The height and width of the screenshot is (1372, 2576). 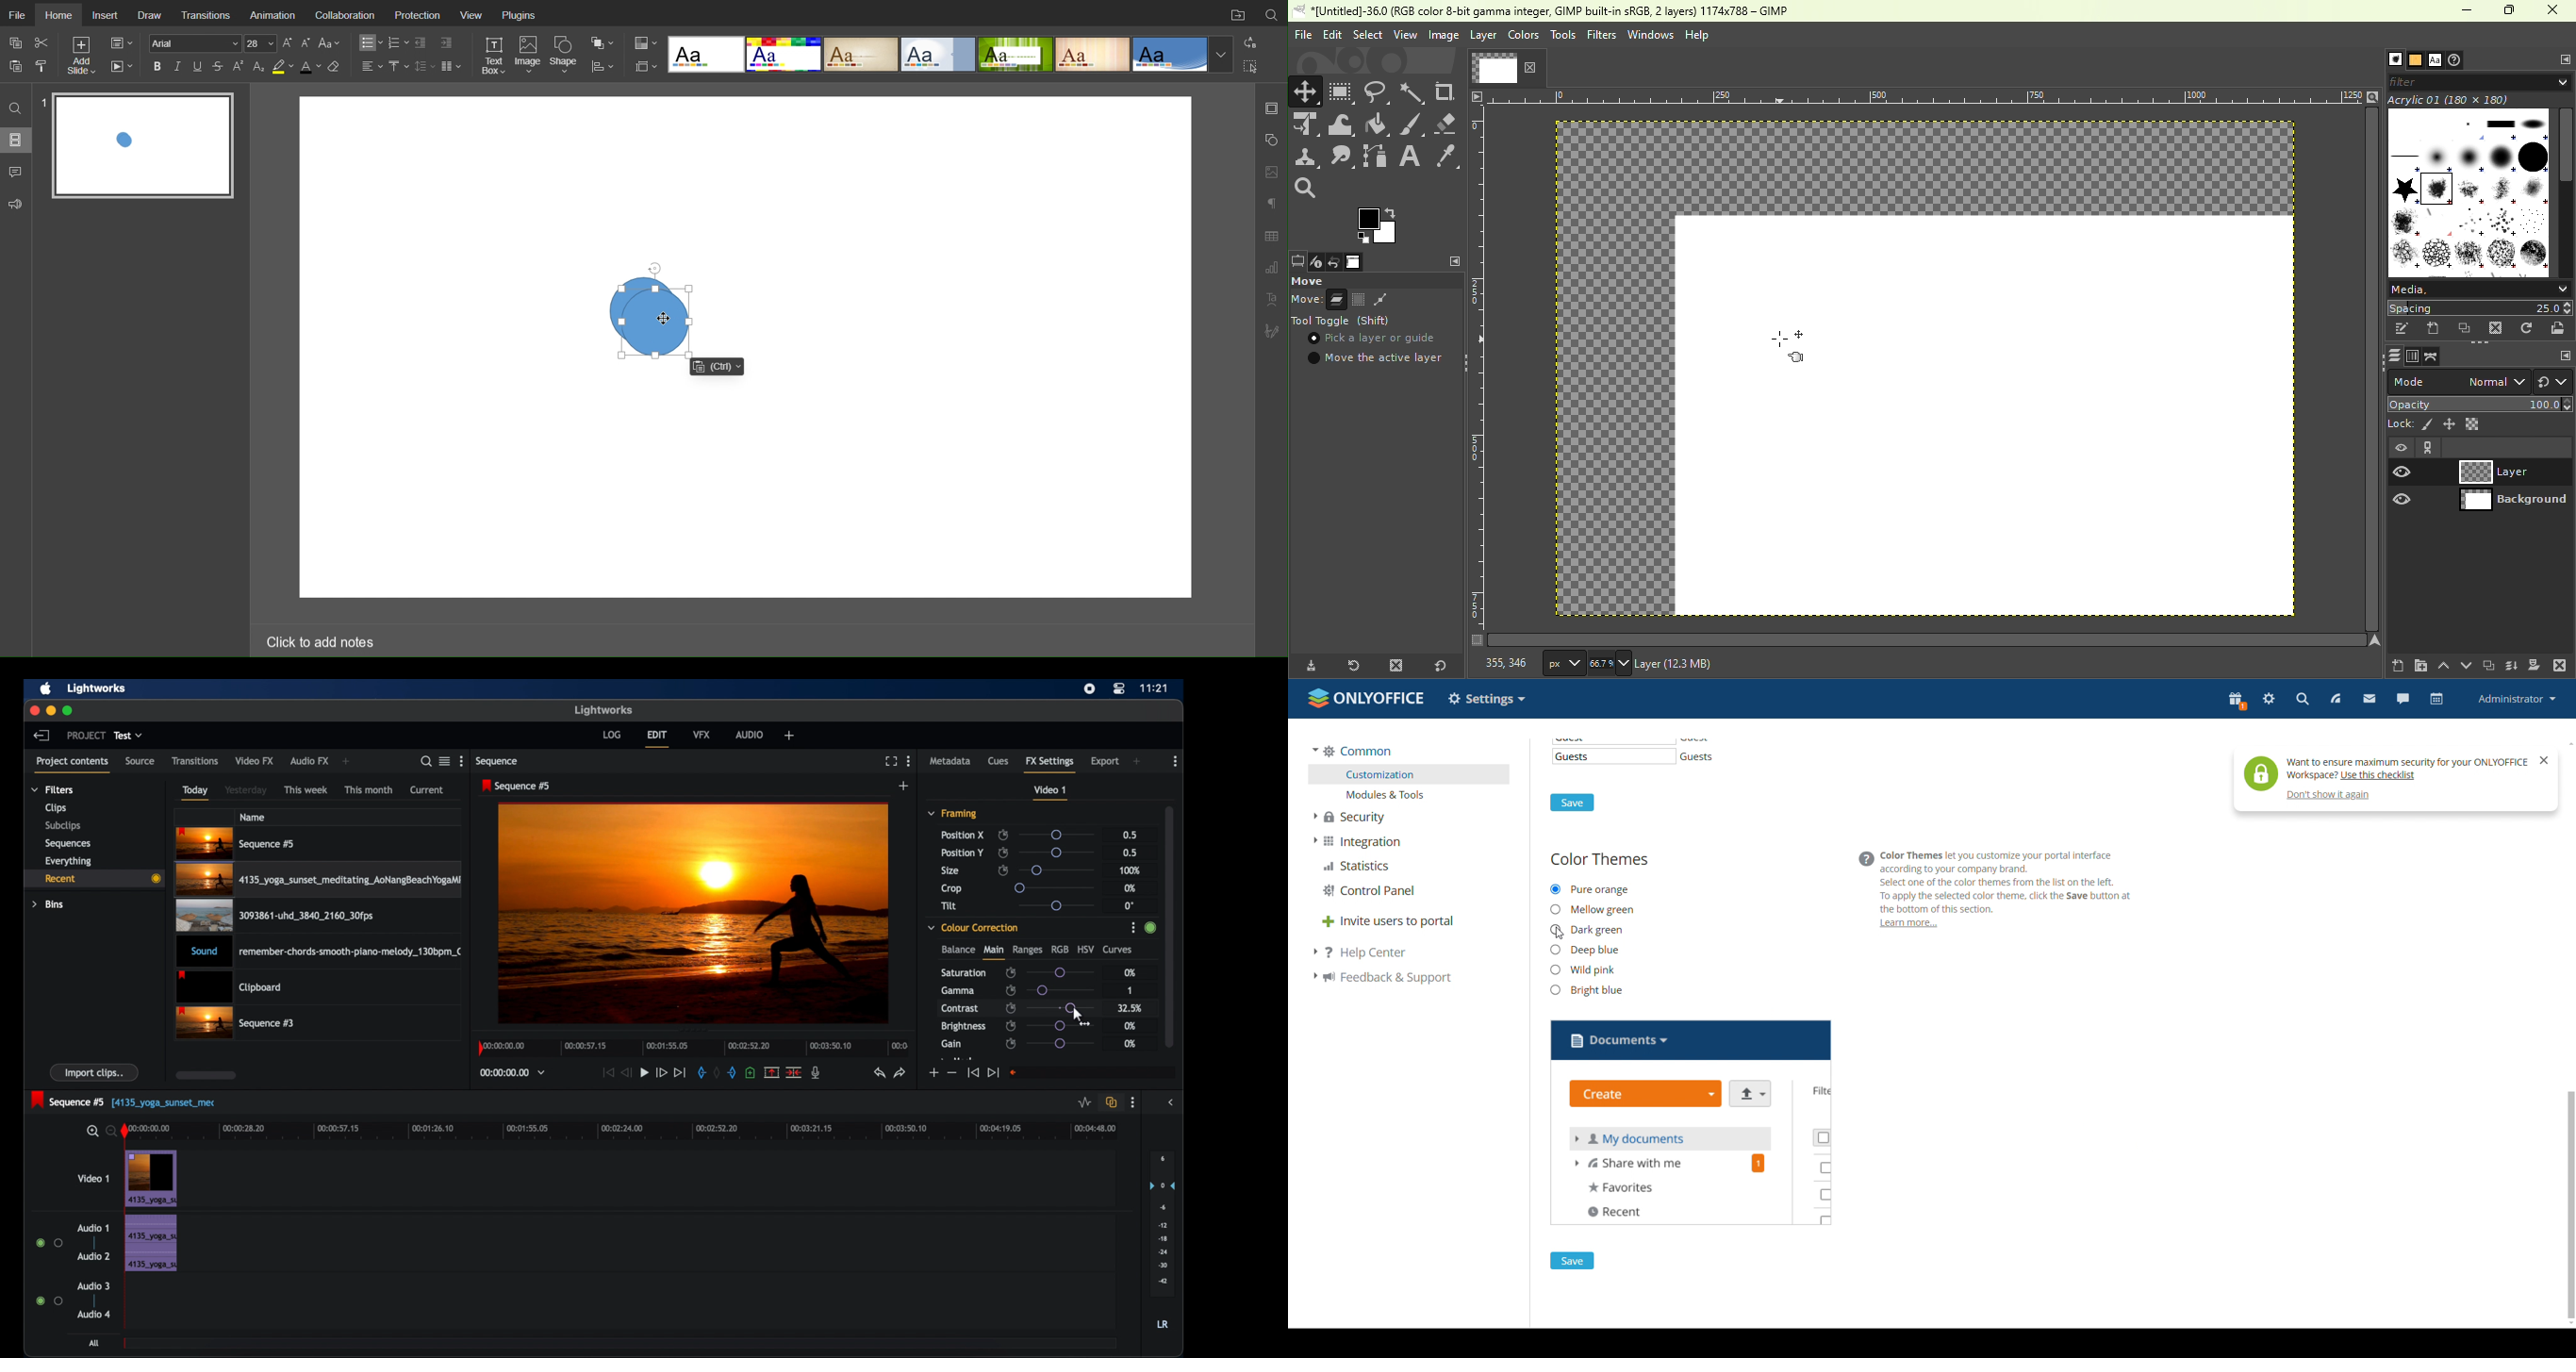 I want to click on video 1, so click(x=1050, y=793).